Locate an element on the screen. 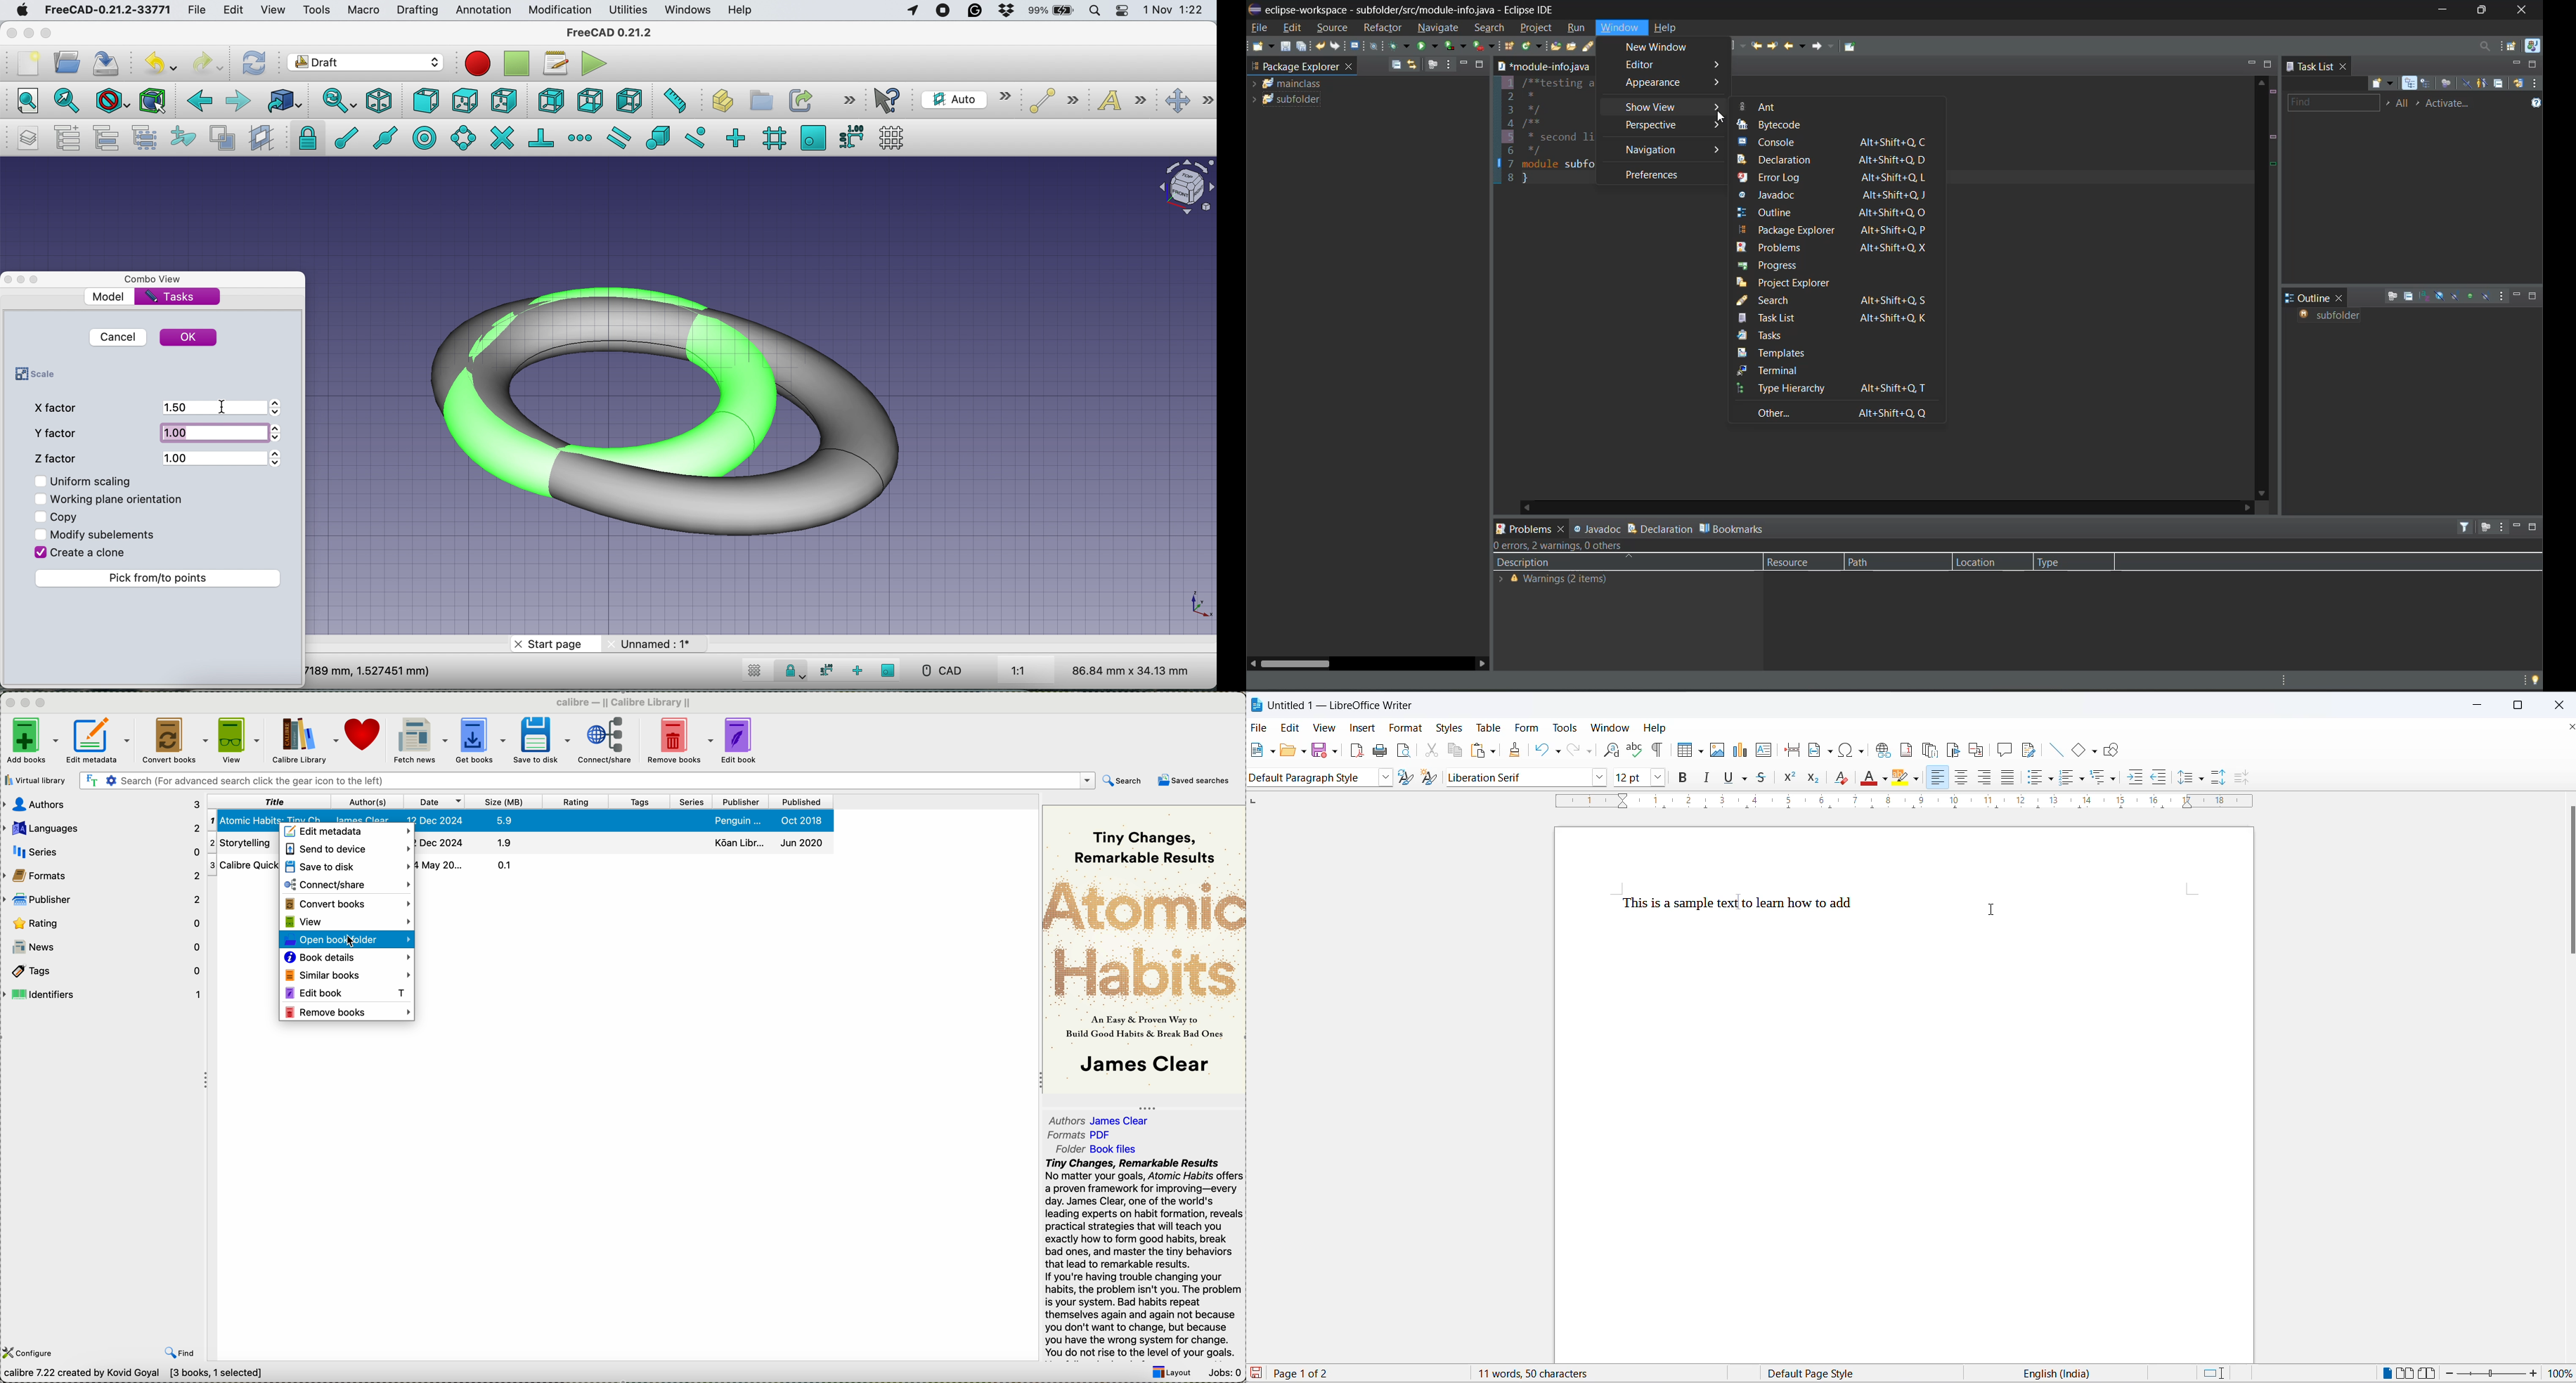 This screenshot has height=1400, width=2576. cancel is located at coordinates (118, 337).